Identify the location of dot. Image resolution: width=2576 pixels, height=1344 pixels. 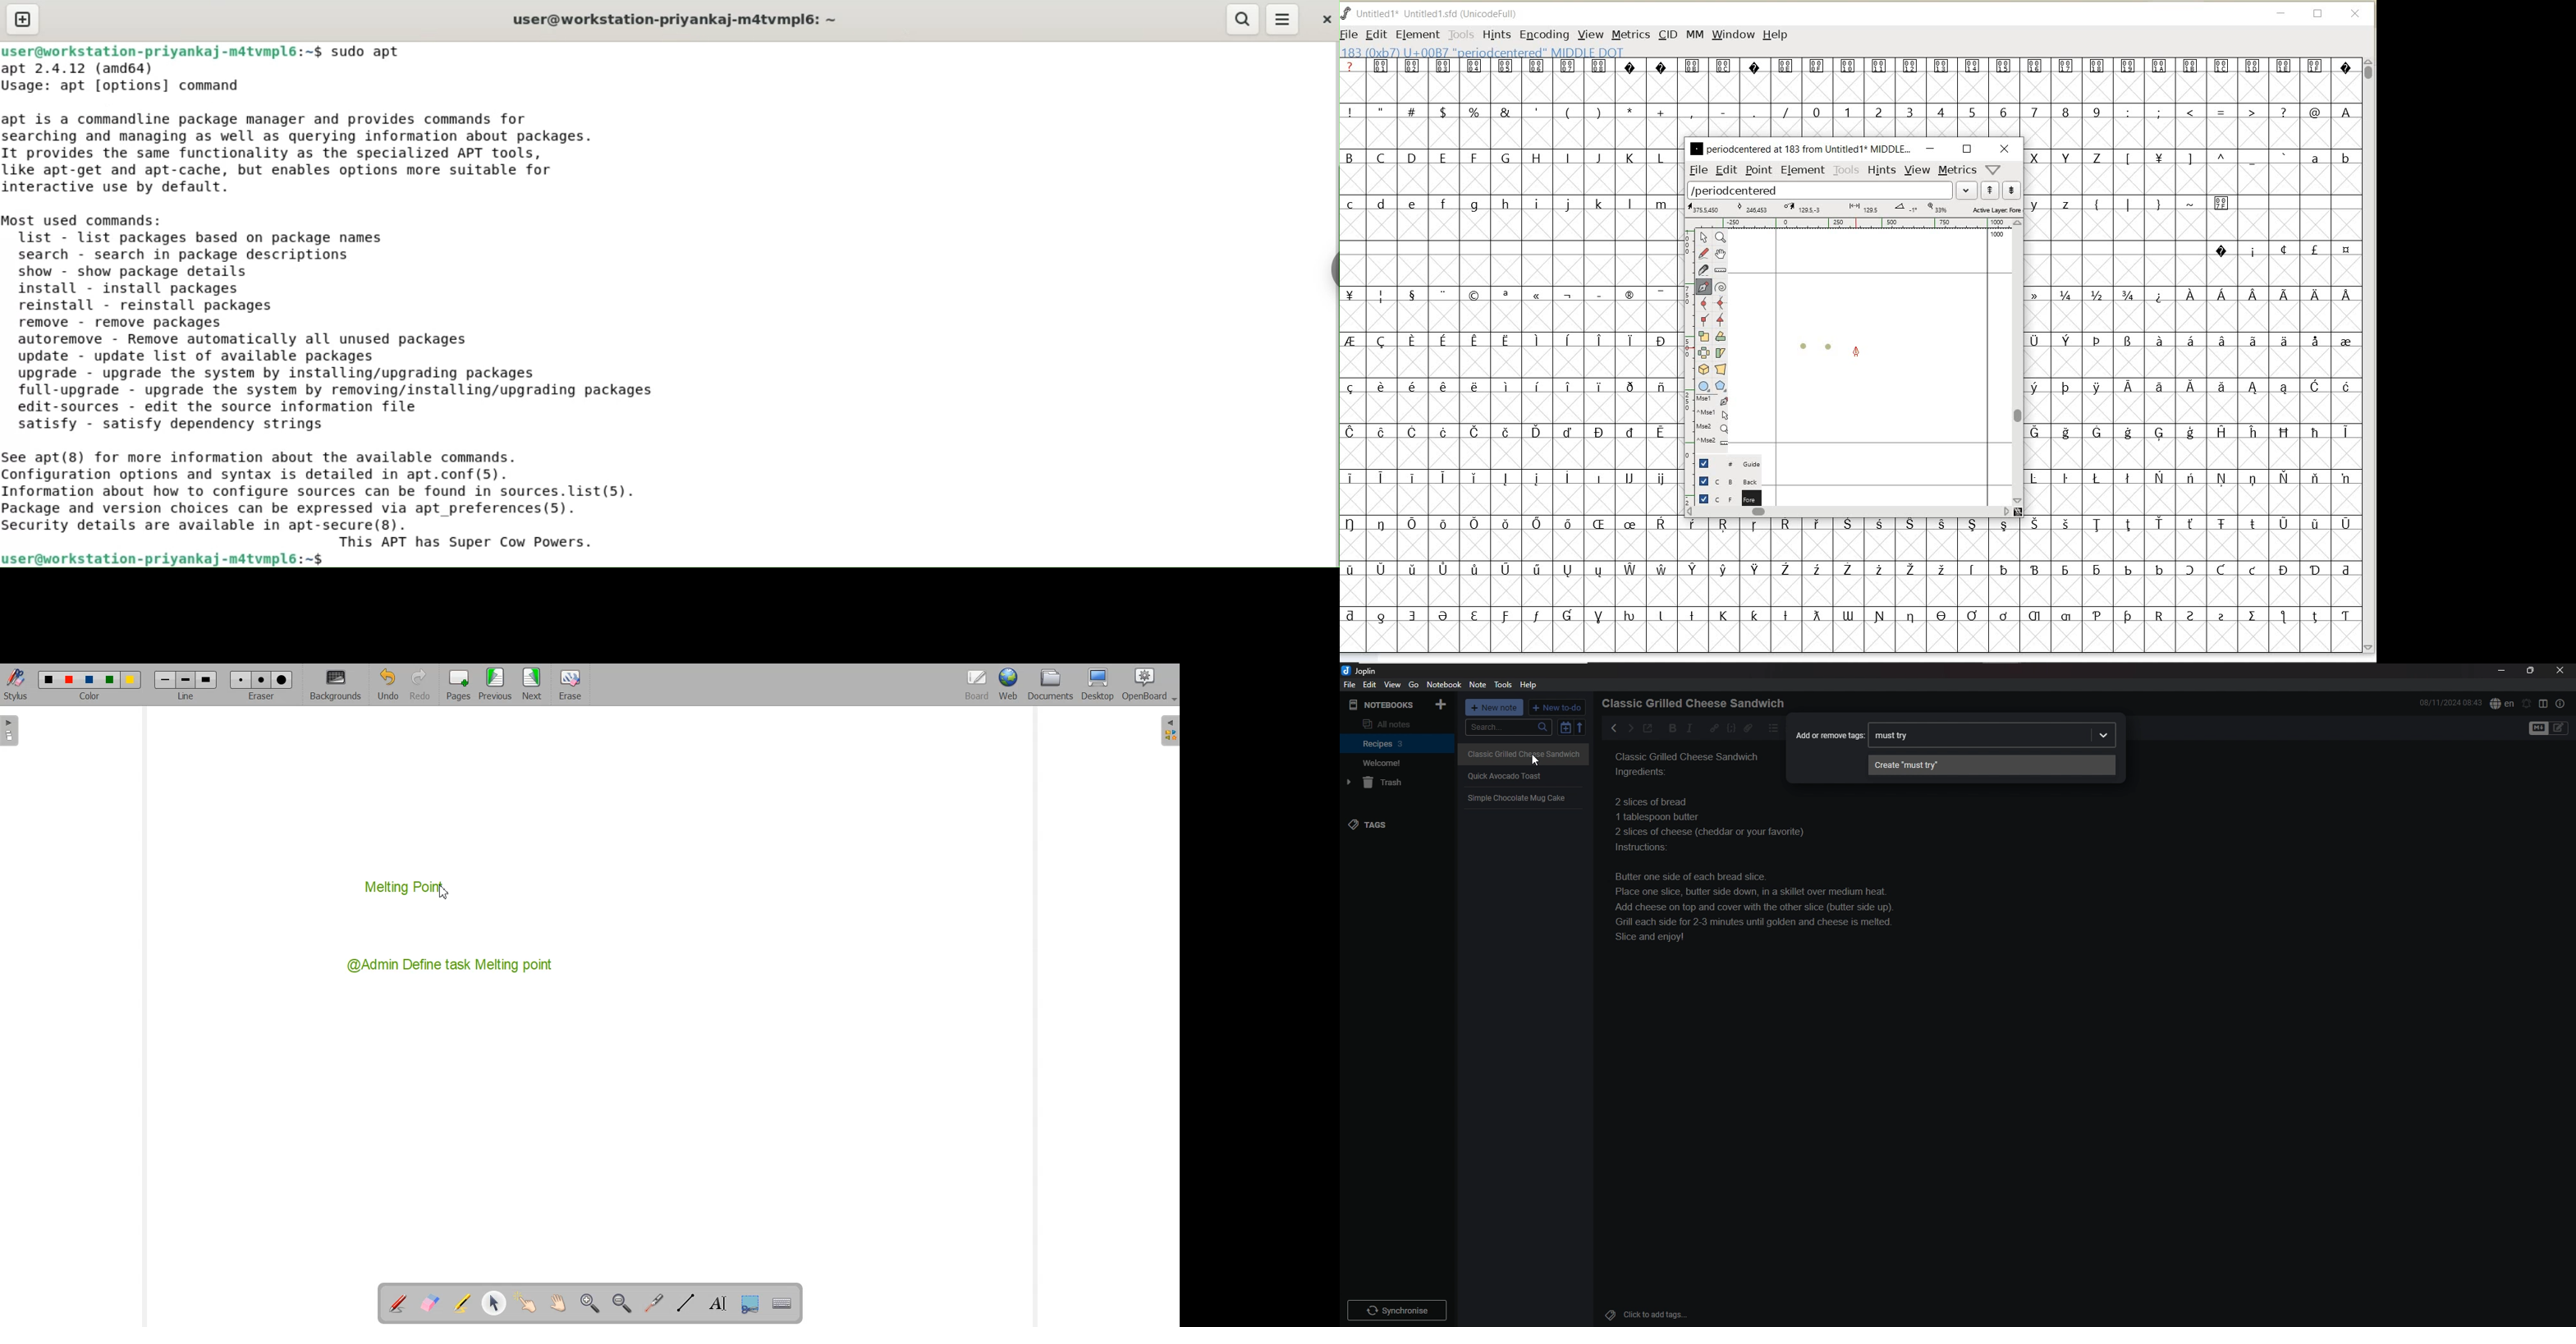
(1804, 344).